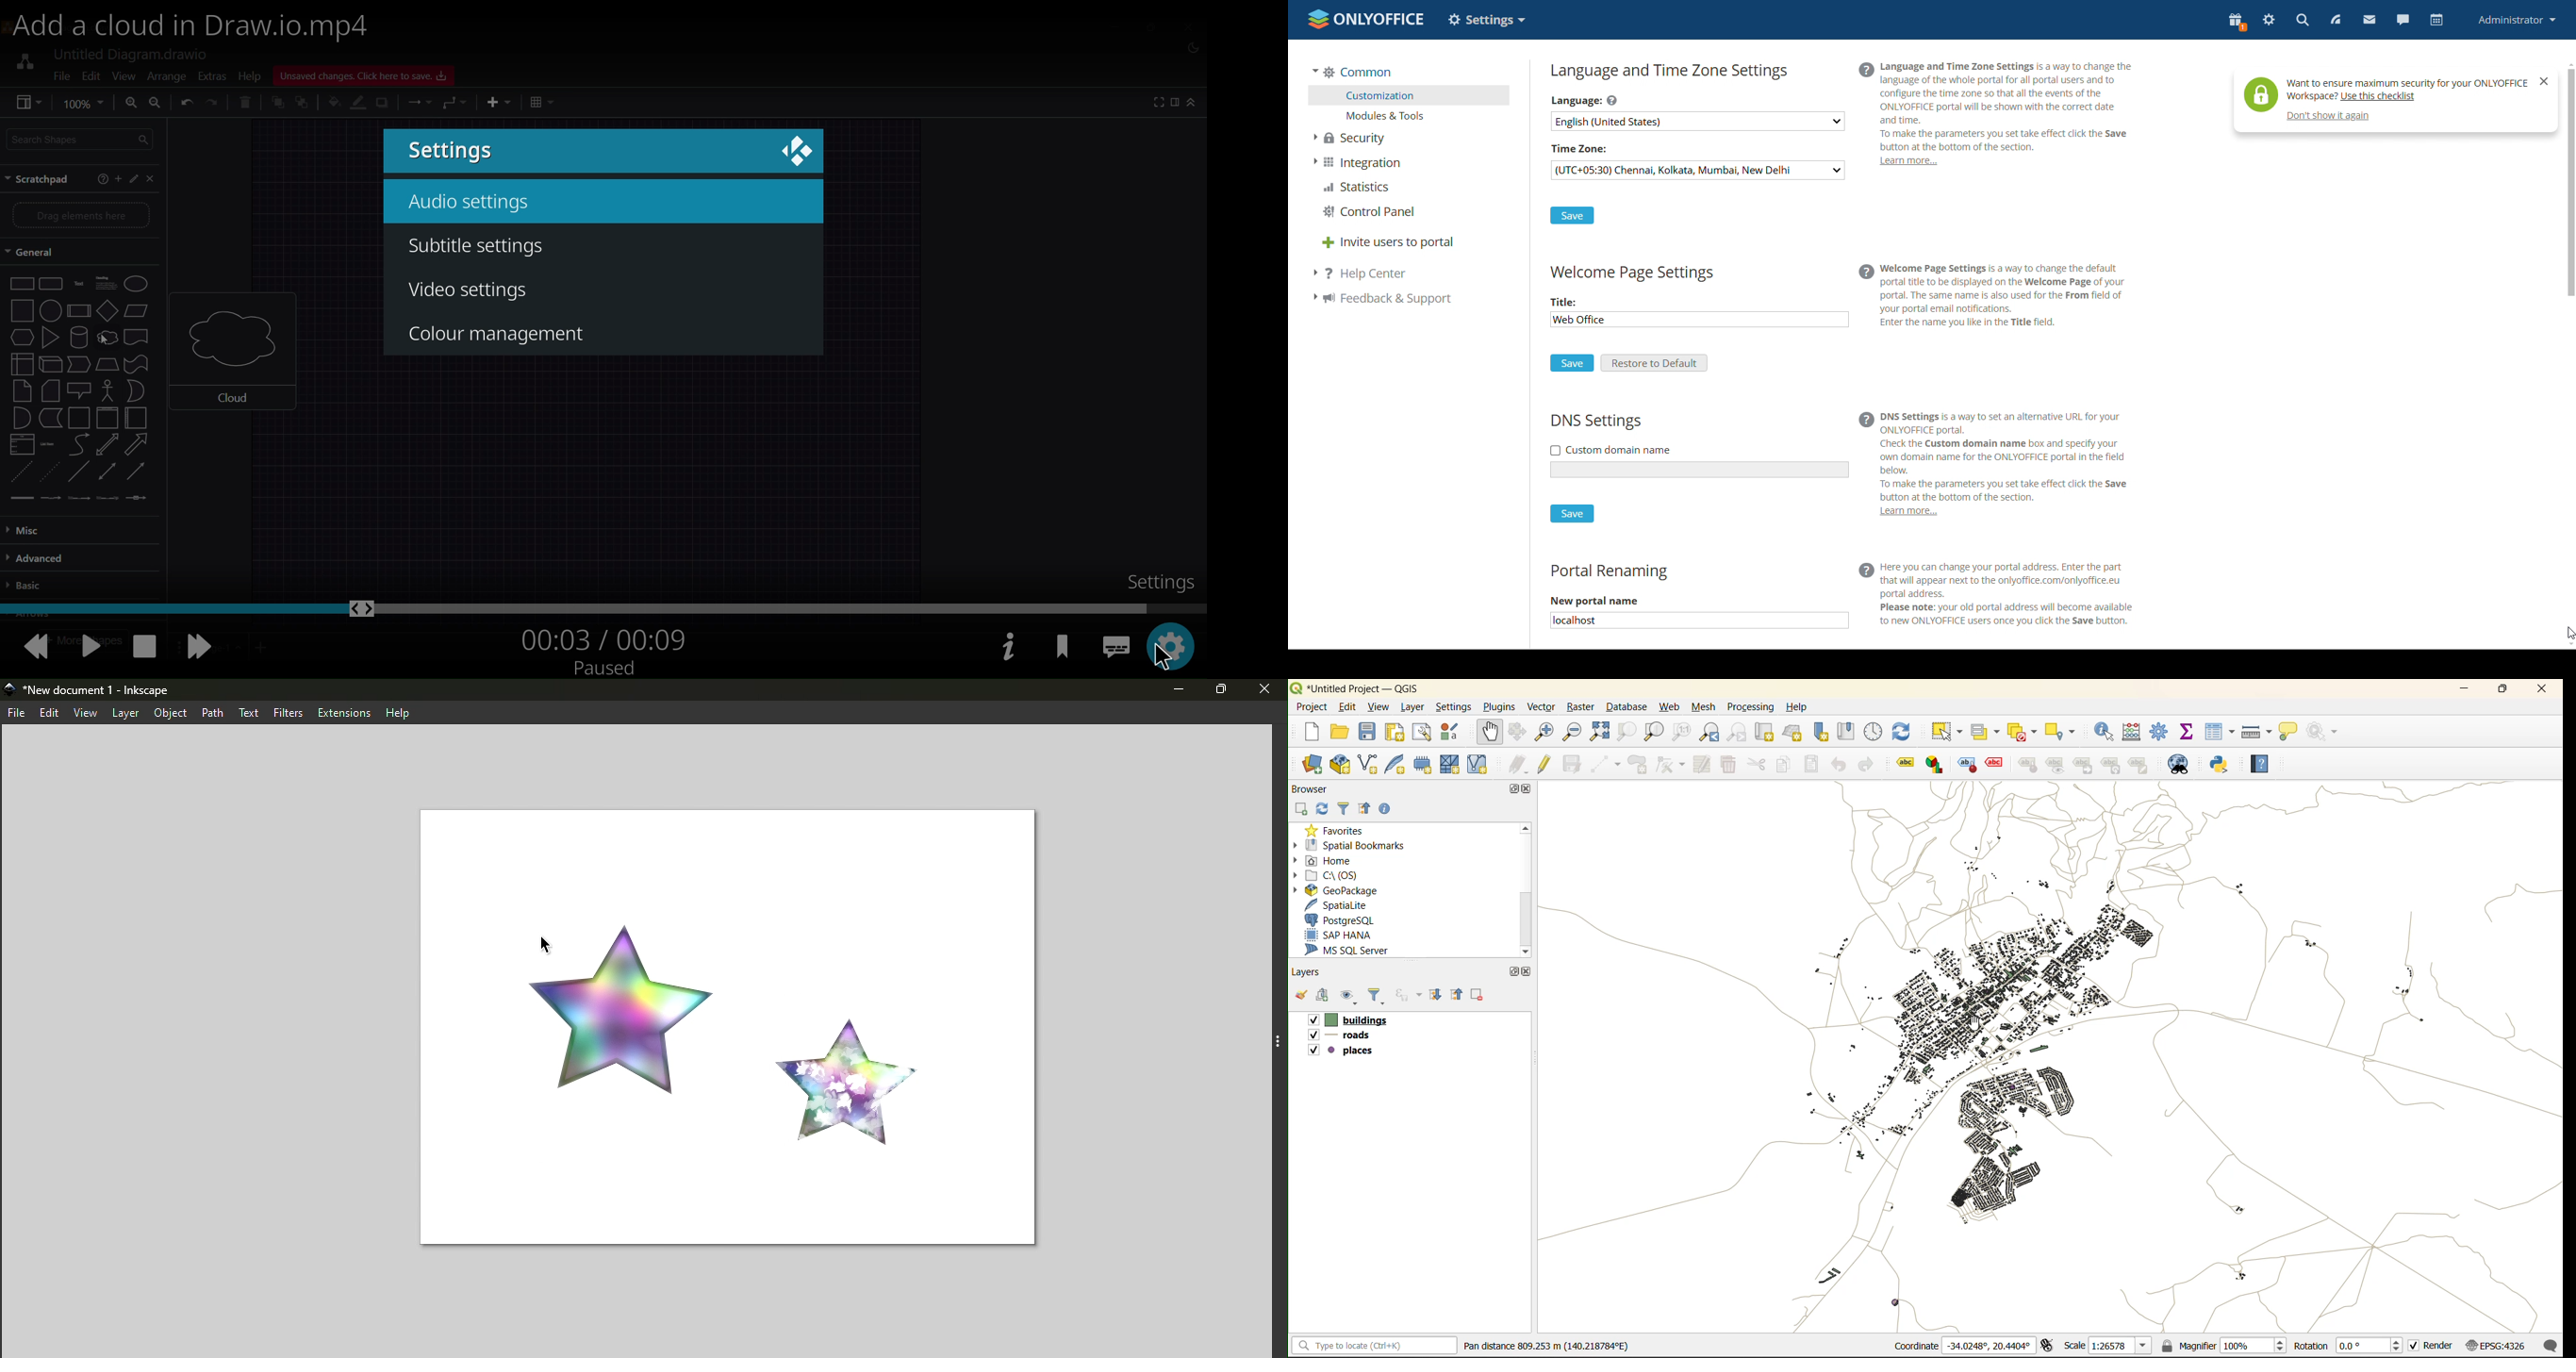 This screenshot has width=2576, height=1372. What do you see at coordinates (550, 944) in the screenshot?
I see `cursor` at bounding box center [550, 944].